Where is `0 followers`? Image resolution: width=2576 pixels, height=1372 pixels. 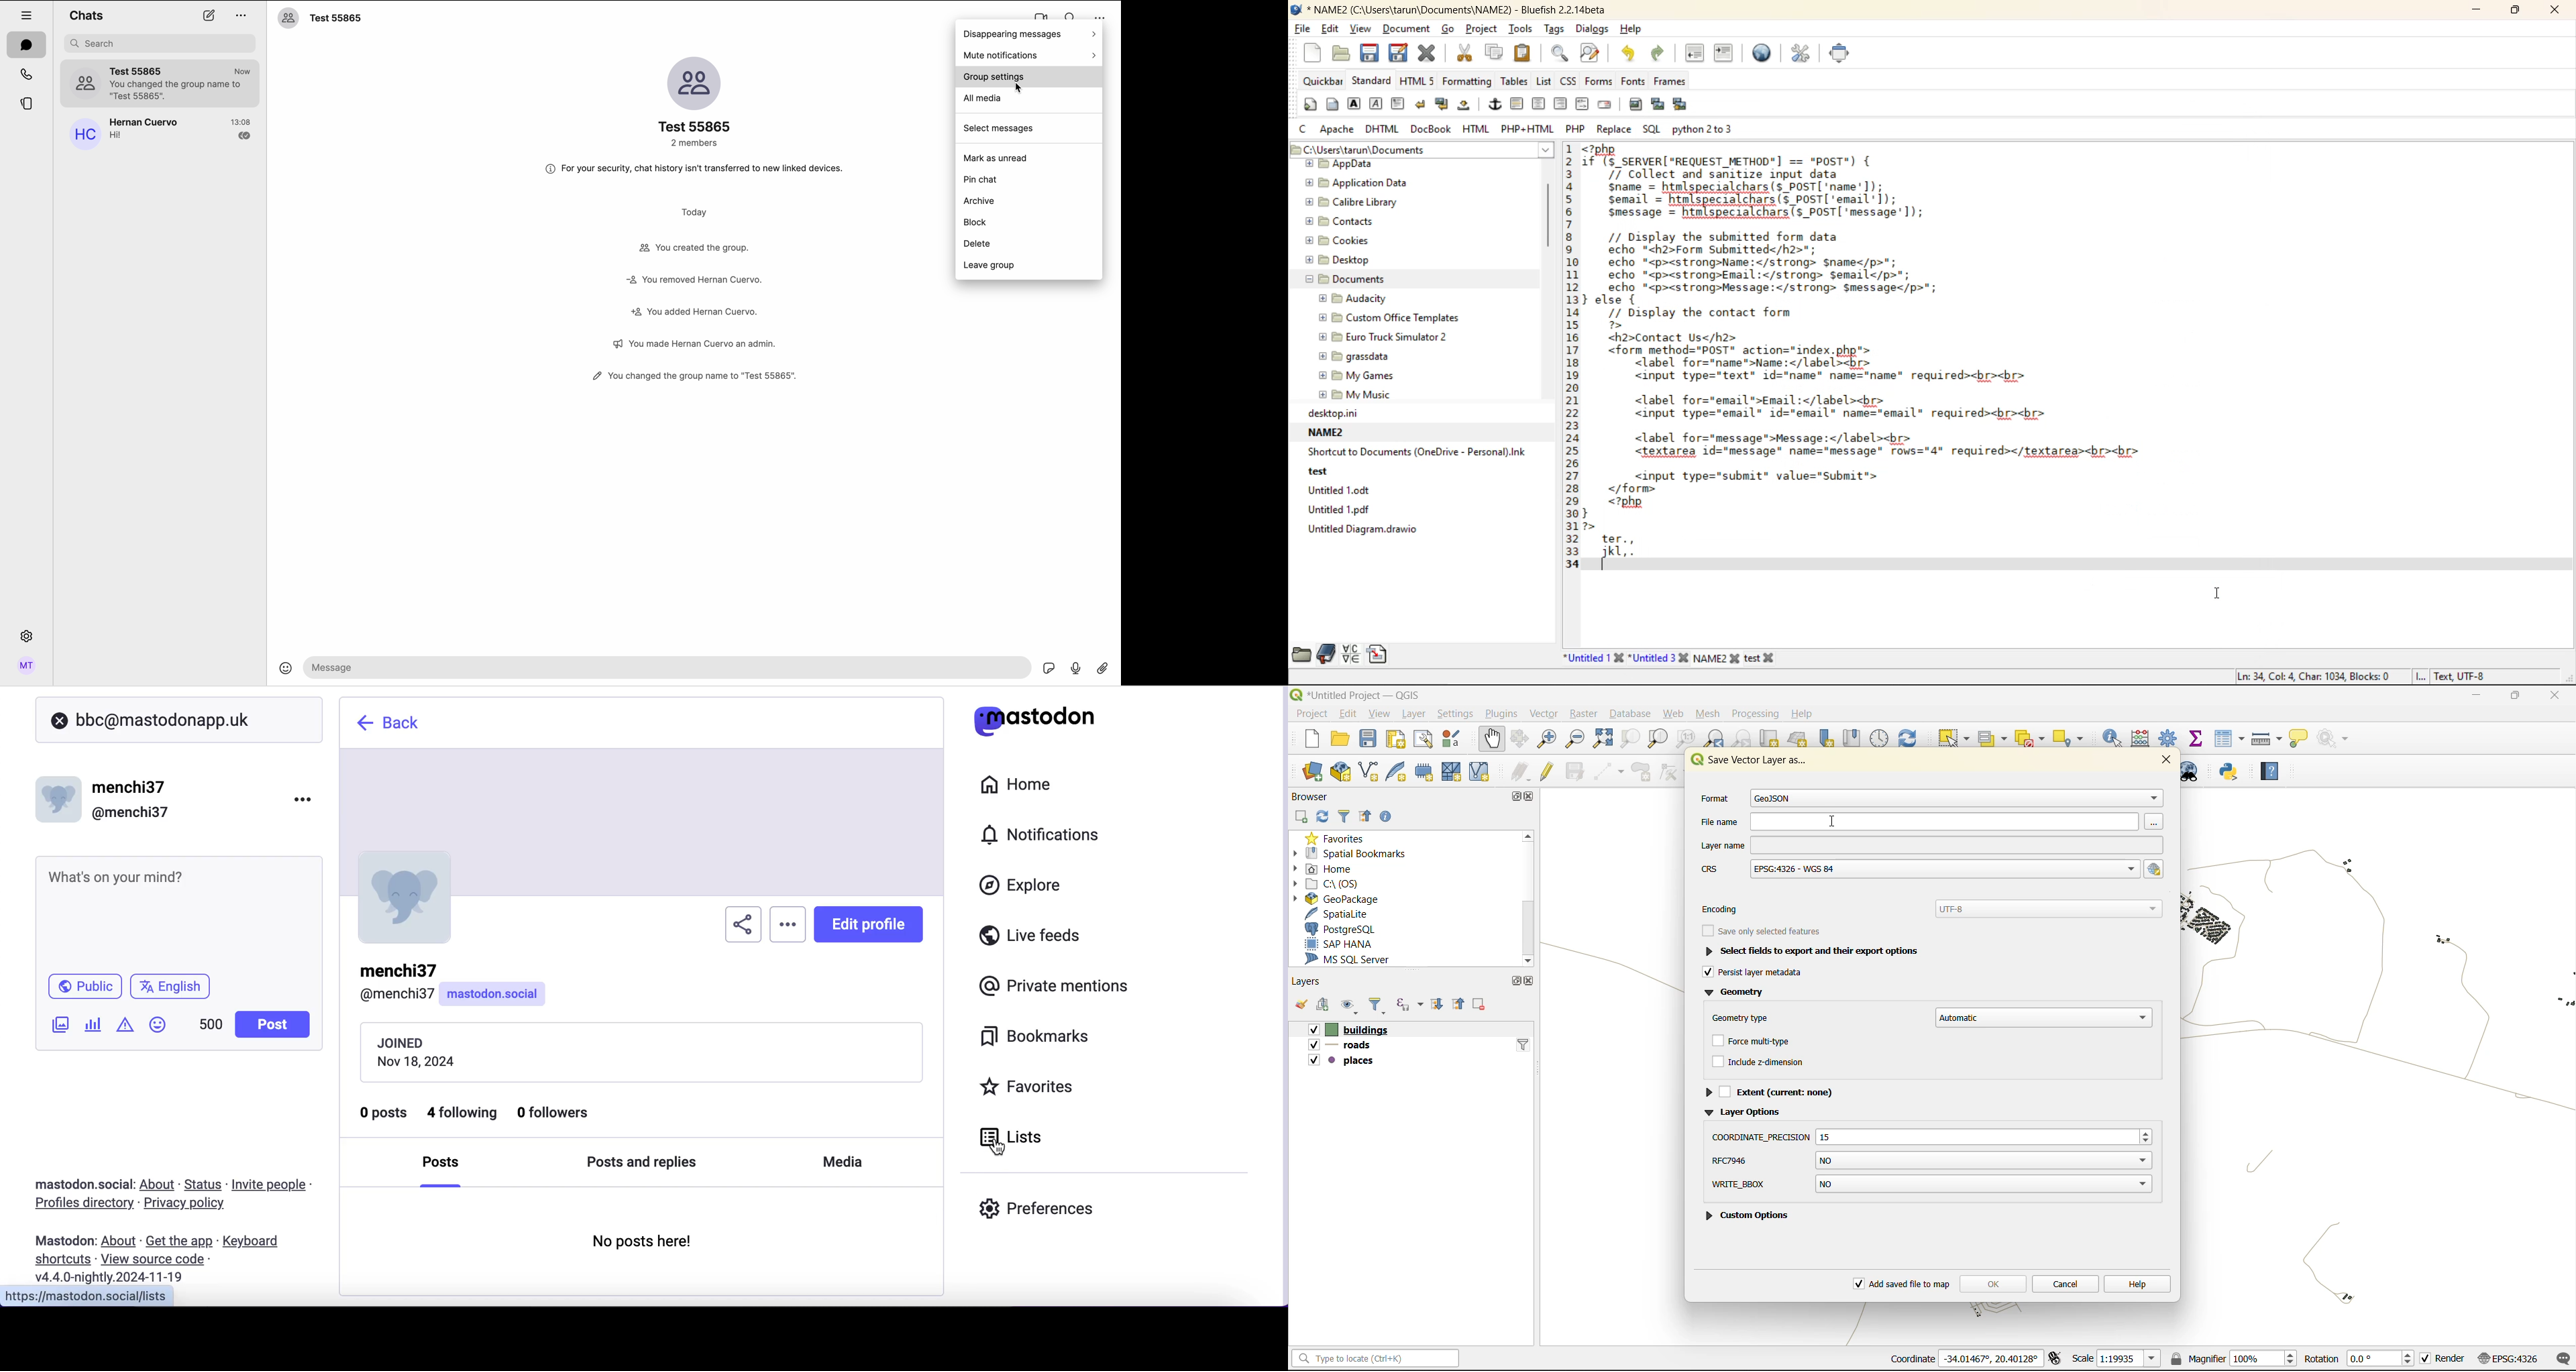 0 followers is located at coordinates (556, 1113).